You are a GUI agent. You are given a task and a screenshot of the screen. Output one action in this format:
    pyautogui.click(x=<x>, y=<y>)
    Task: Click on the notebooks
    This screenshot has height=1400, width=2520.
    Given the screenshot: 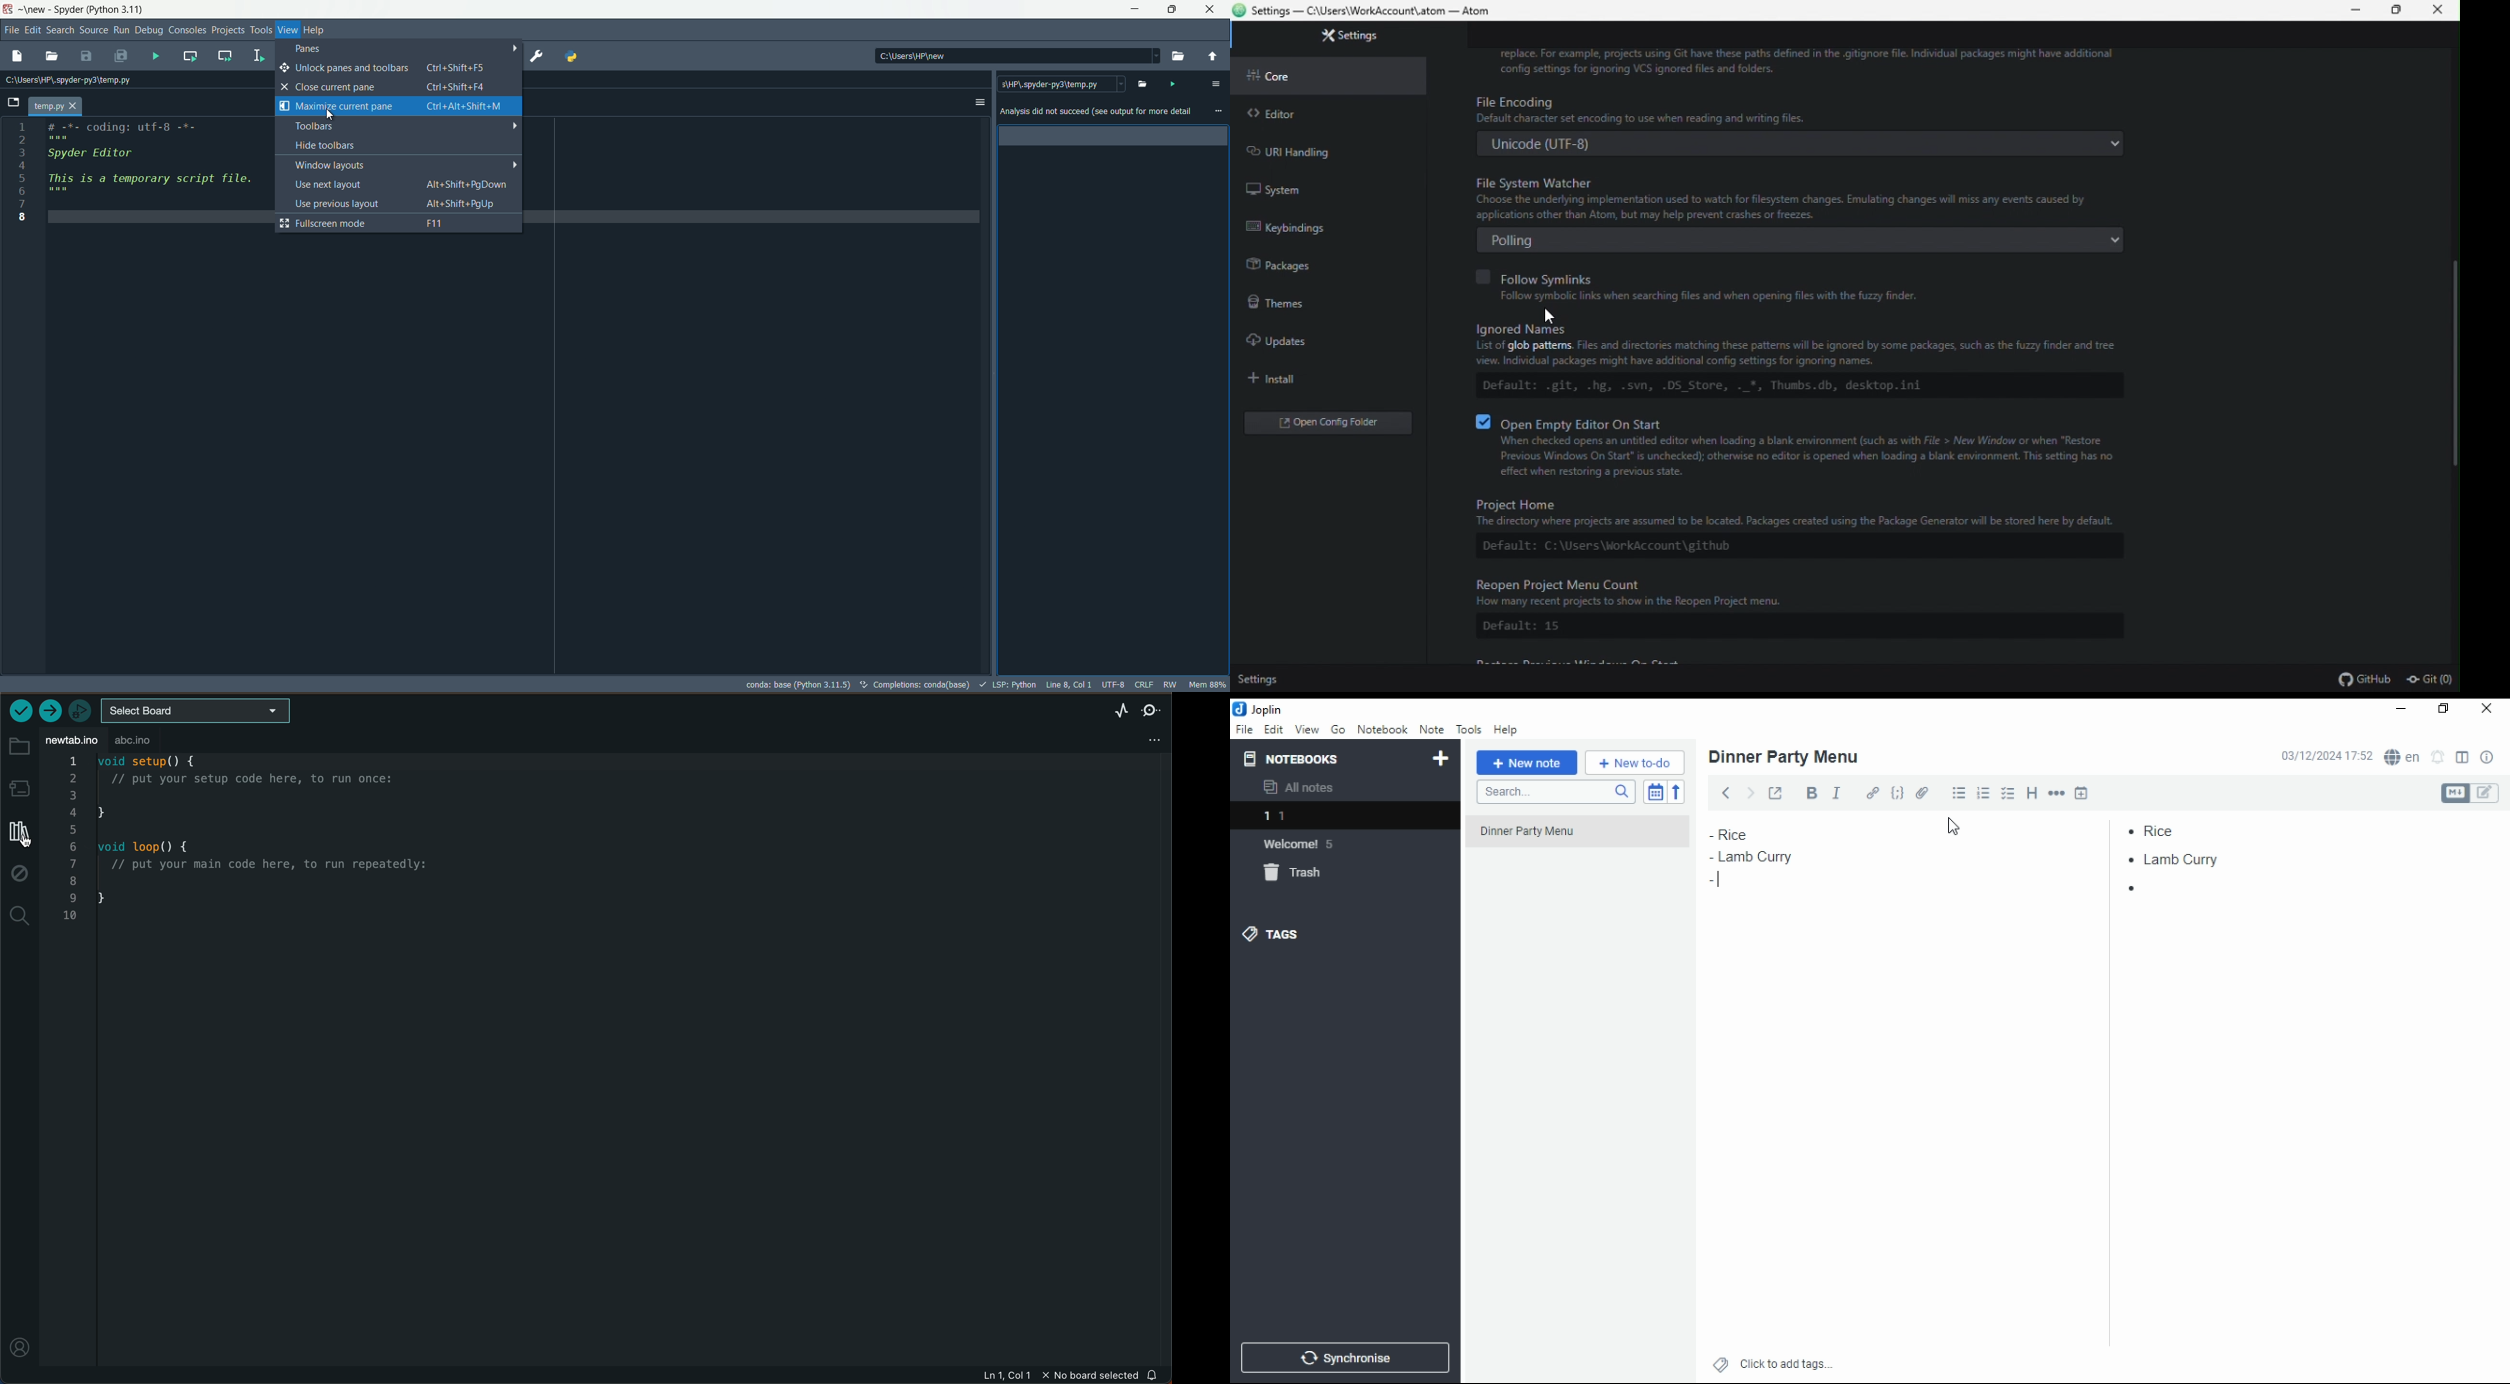 What is the action you would take?
    pyautogui.click(x=1296, y=758)
    